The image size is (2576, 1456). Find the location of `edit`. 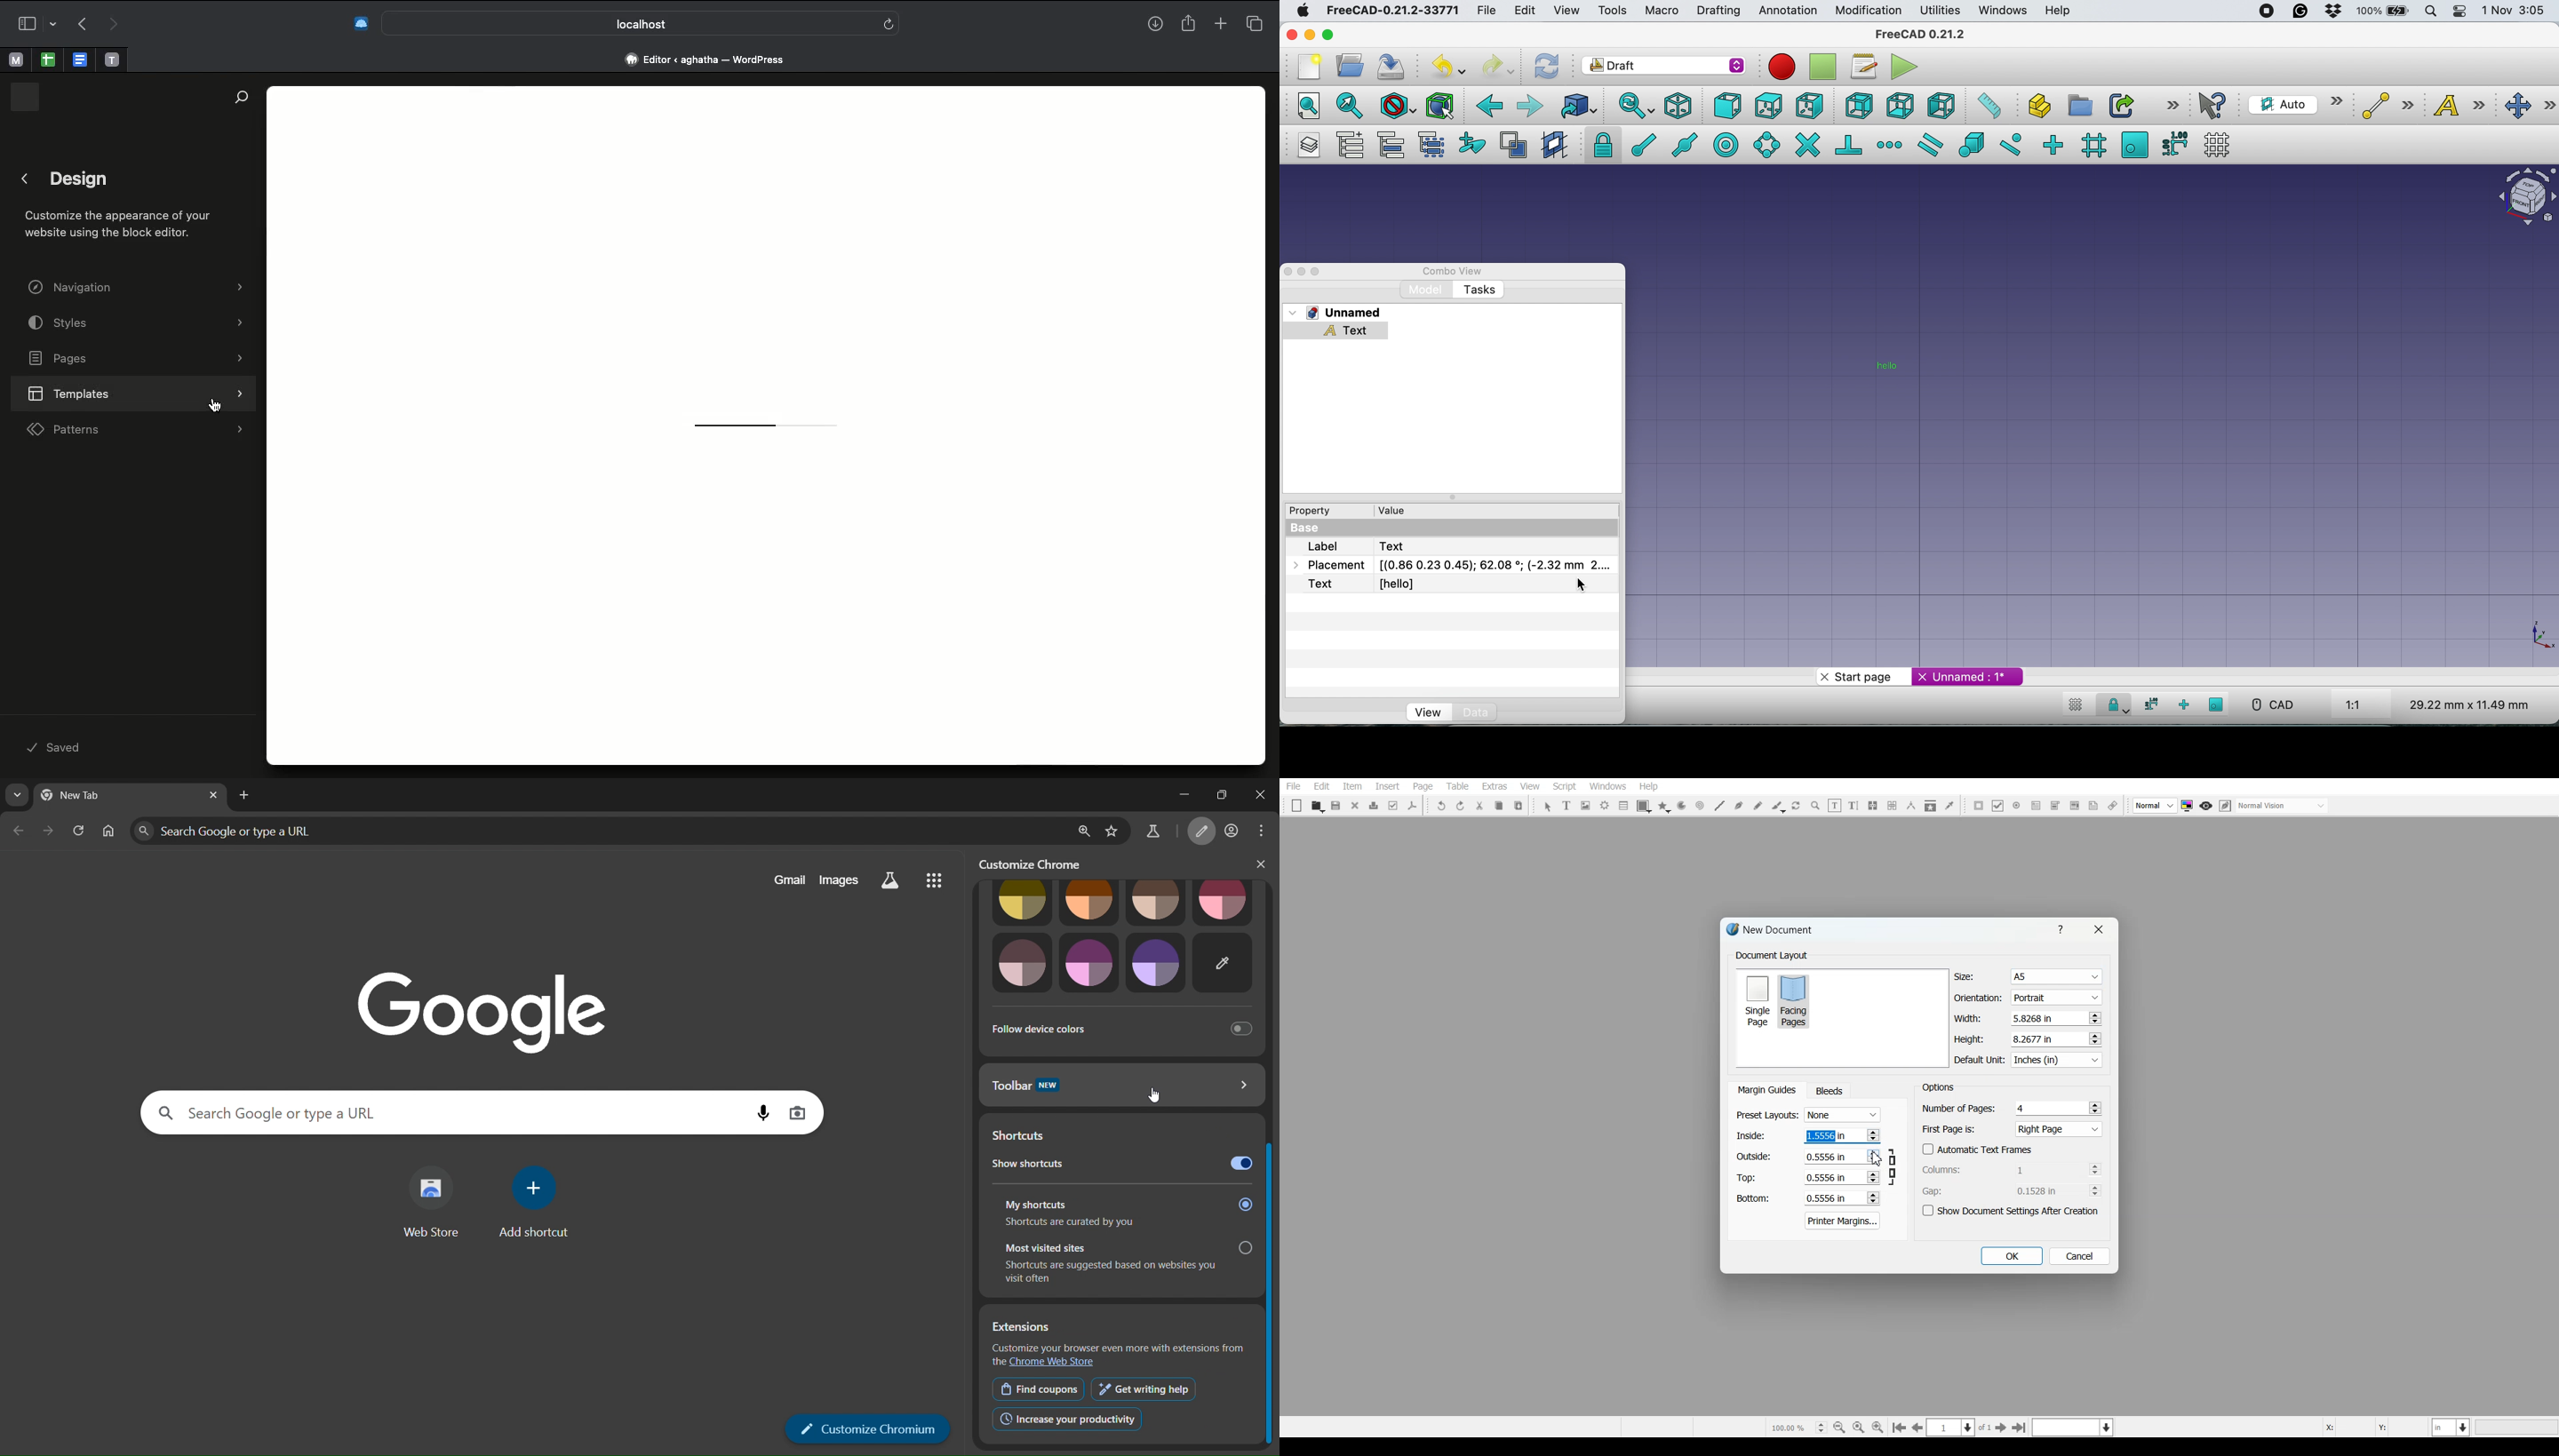

edit is located at coordinates (1525, 10).